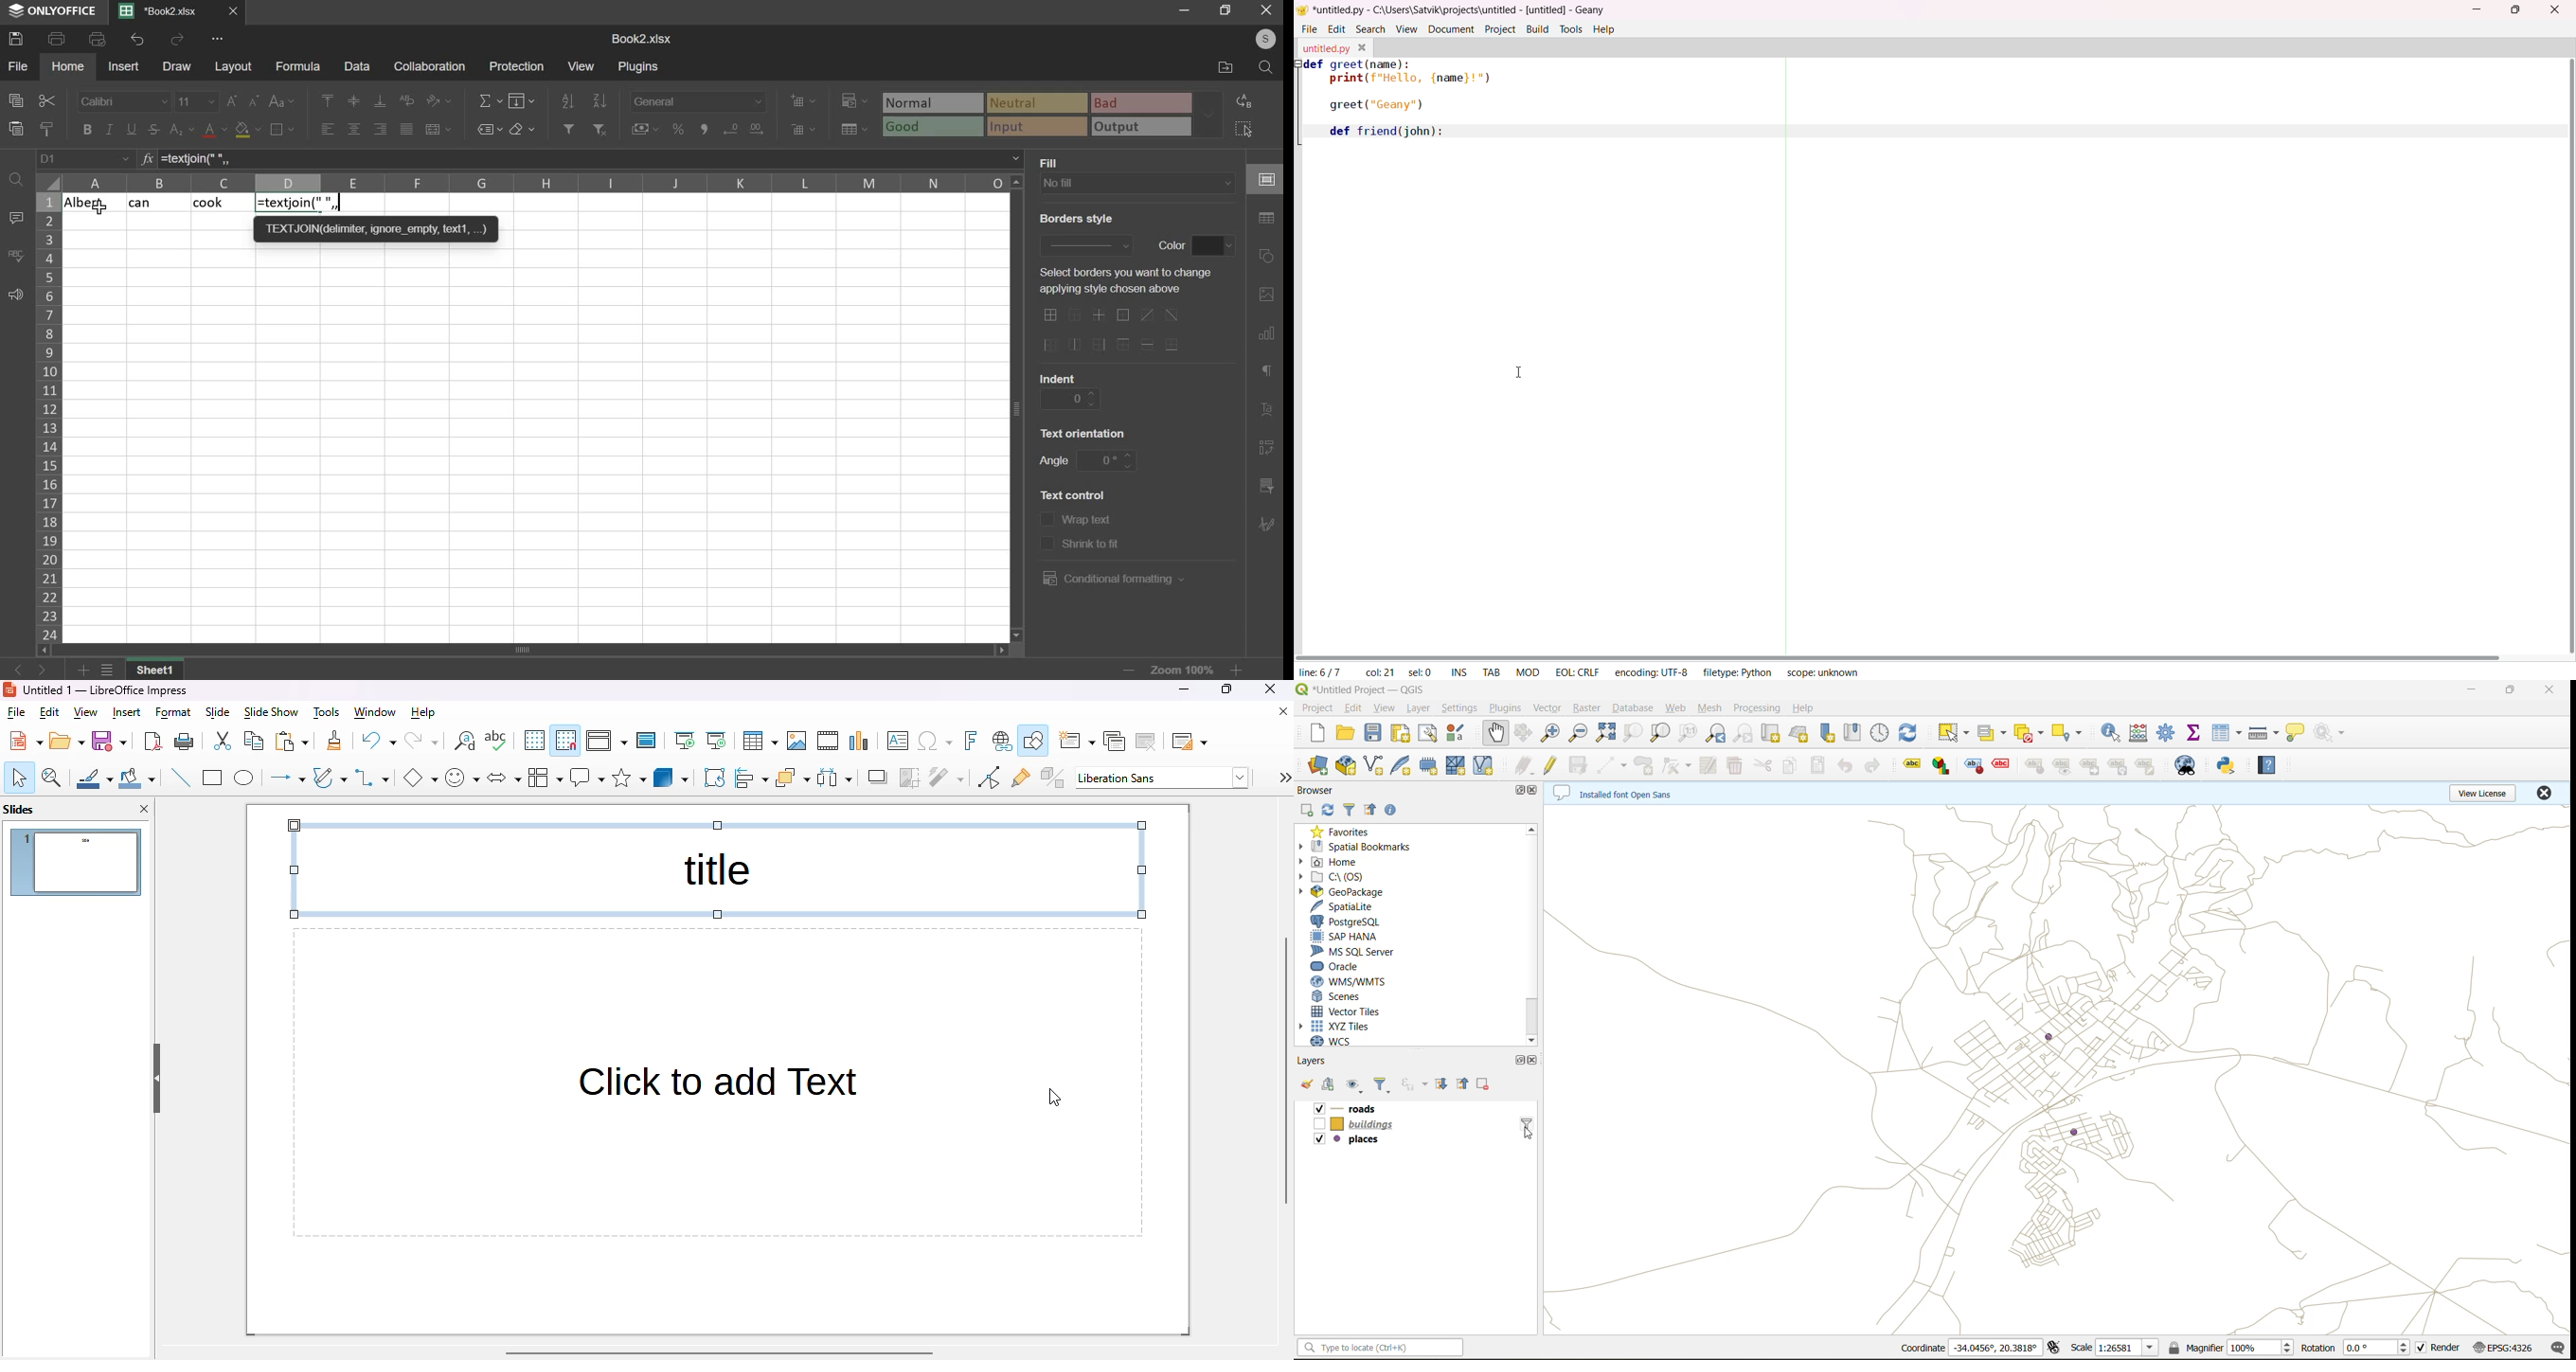  What do you see at coordinates (1344, 967) in the screenshot?
I see `oracle` at bounding box center [1344, 967].